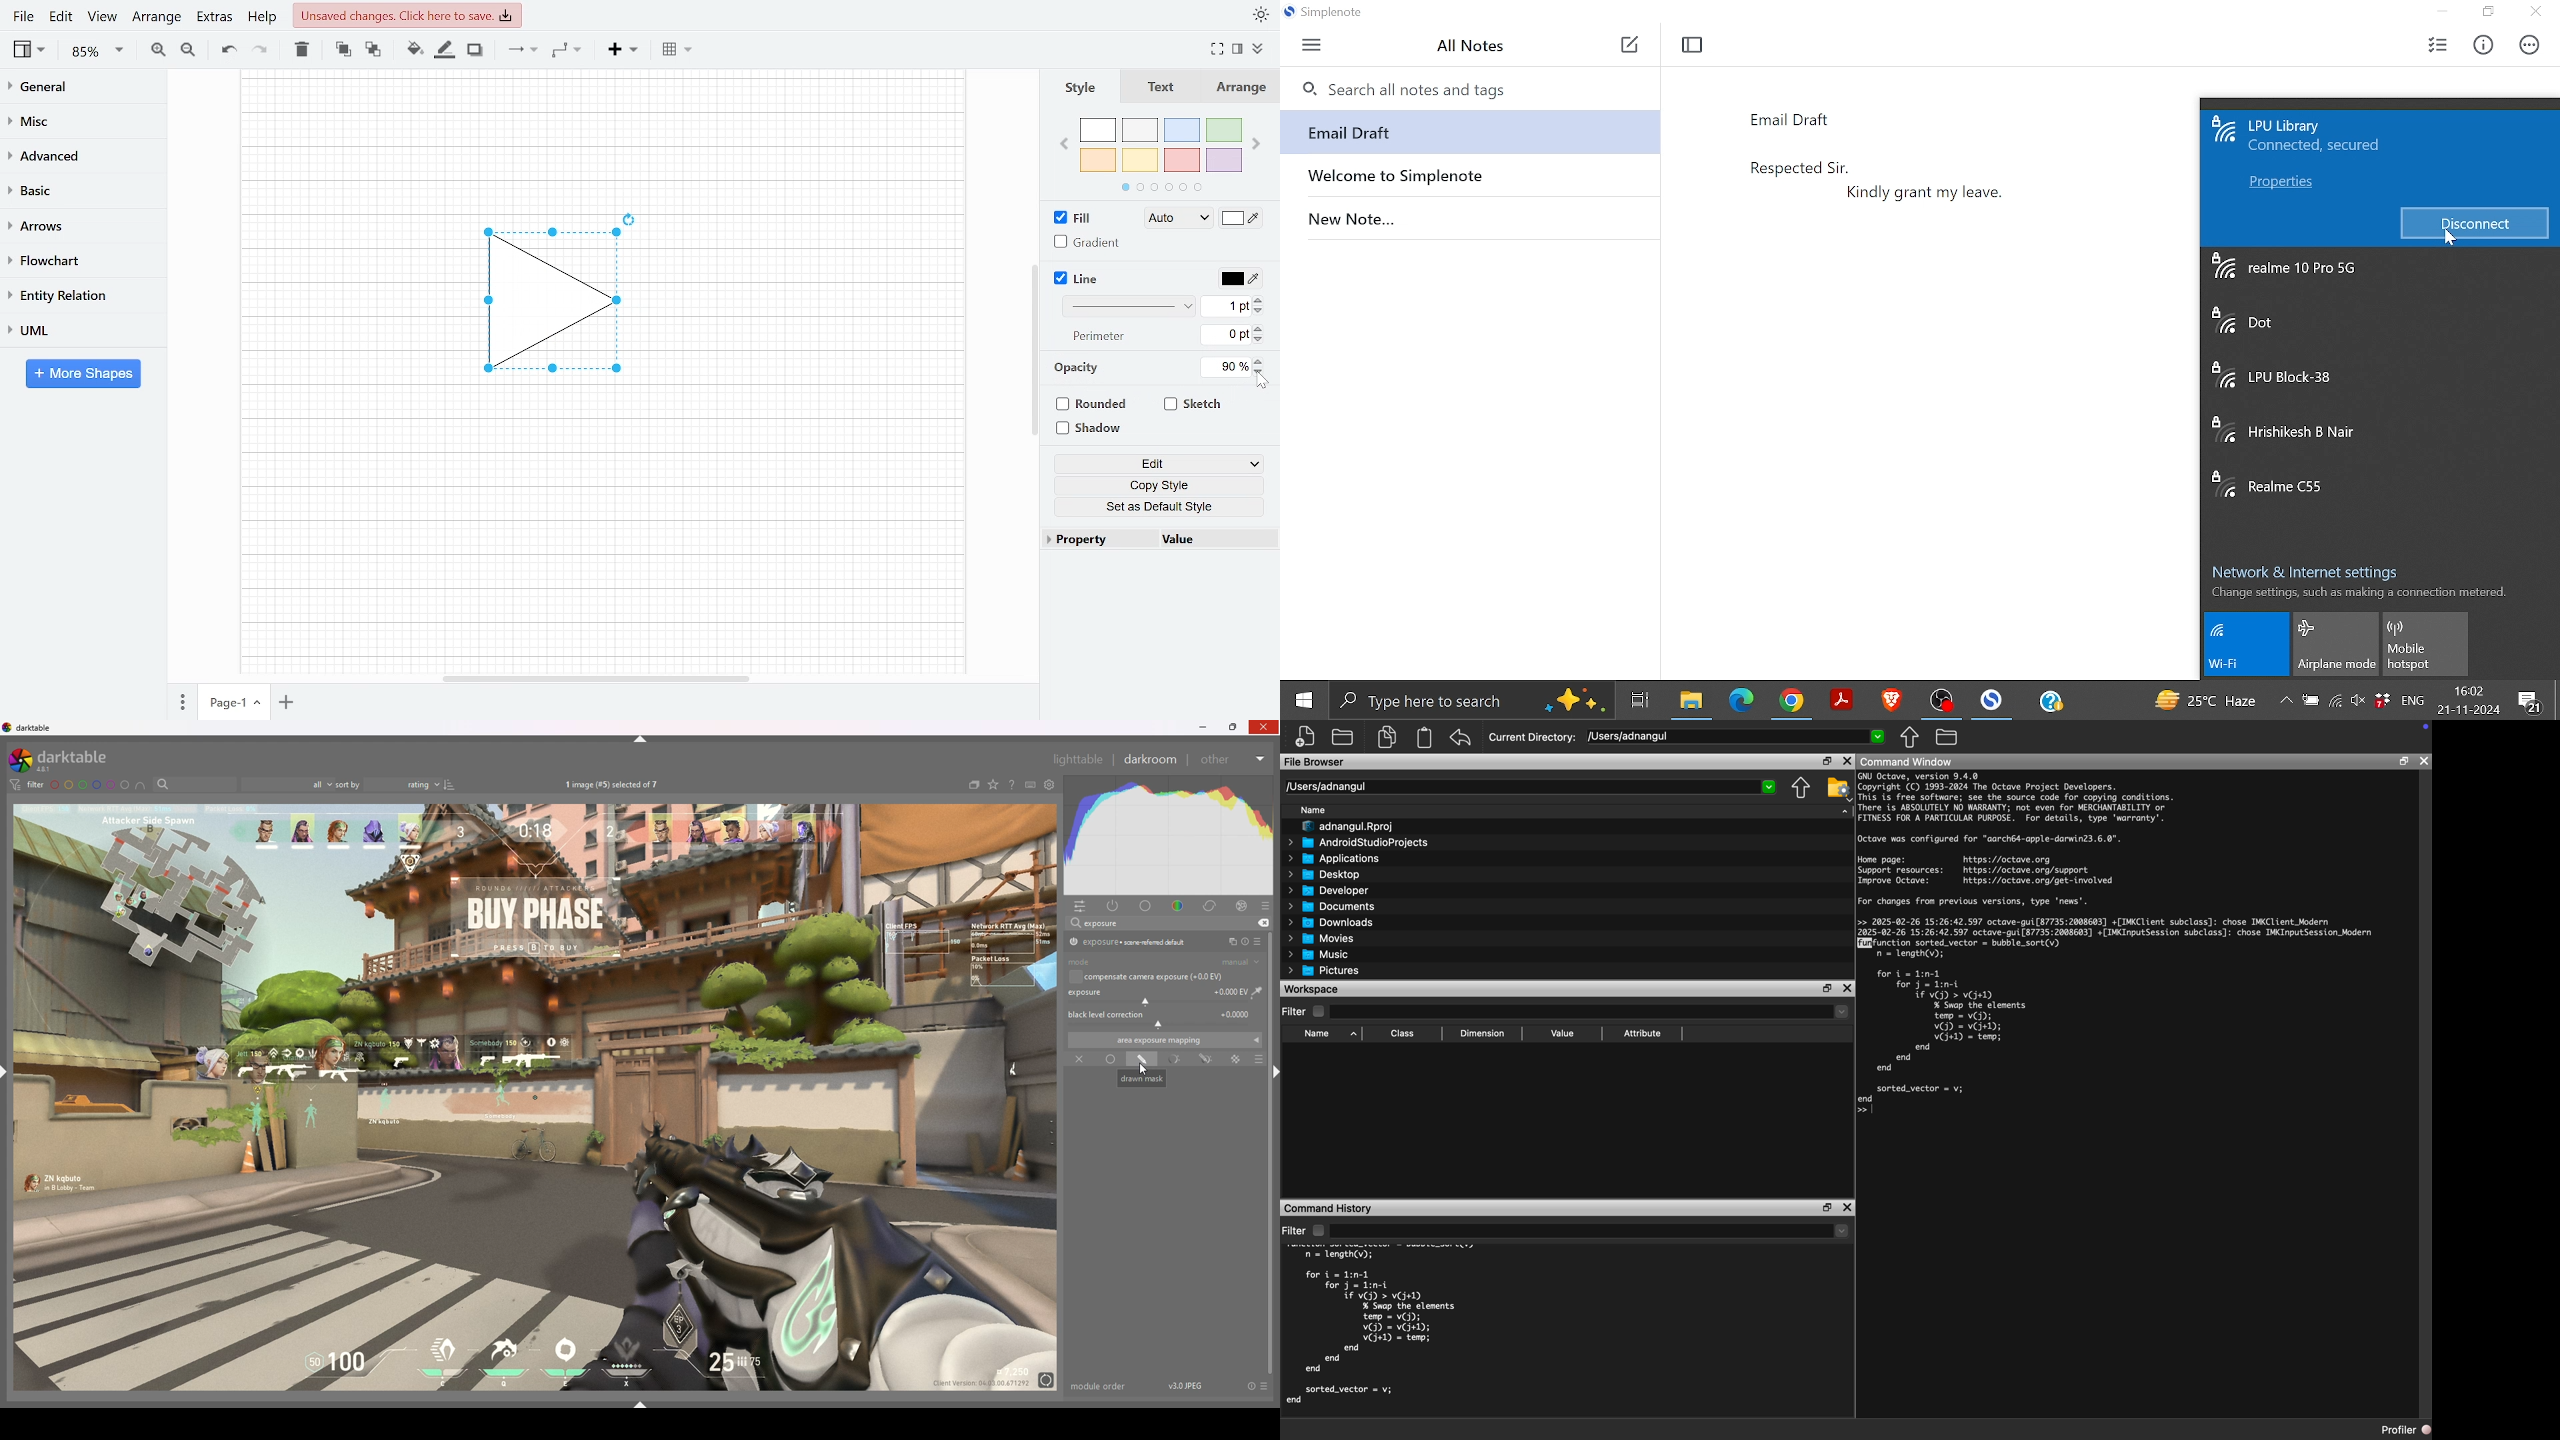  I want to click on scroll bar, so click(1275, 1209).